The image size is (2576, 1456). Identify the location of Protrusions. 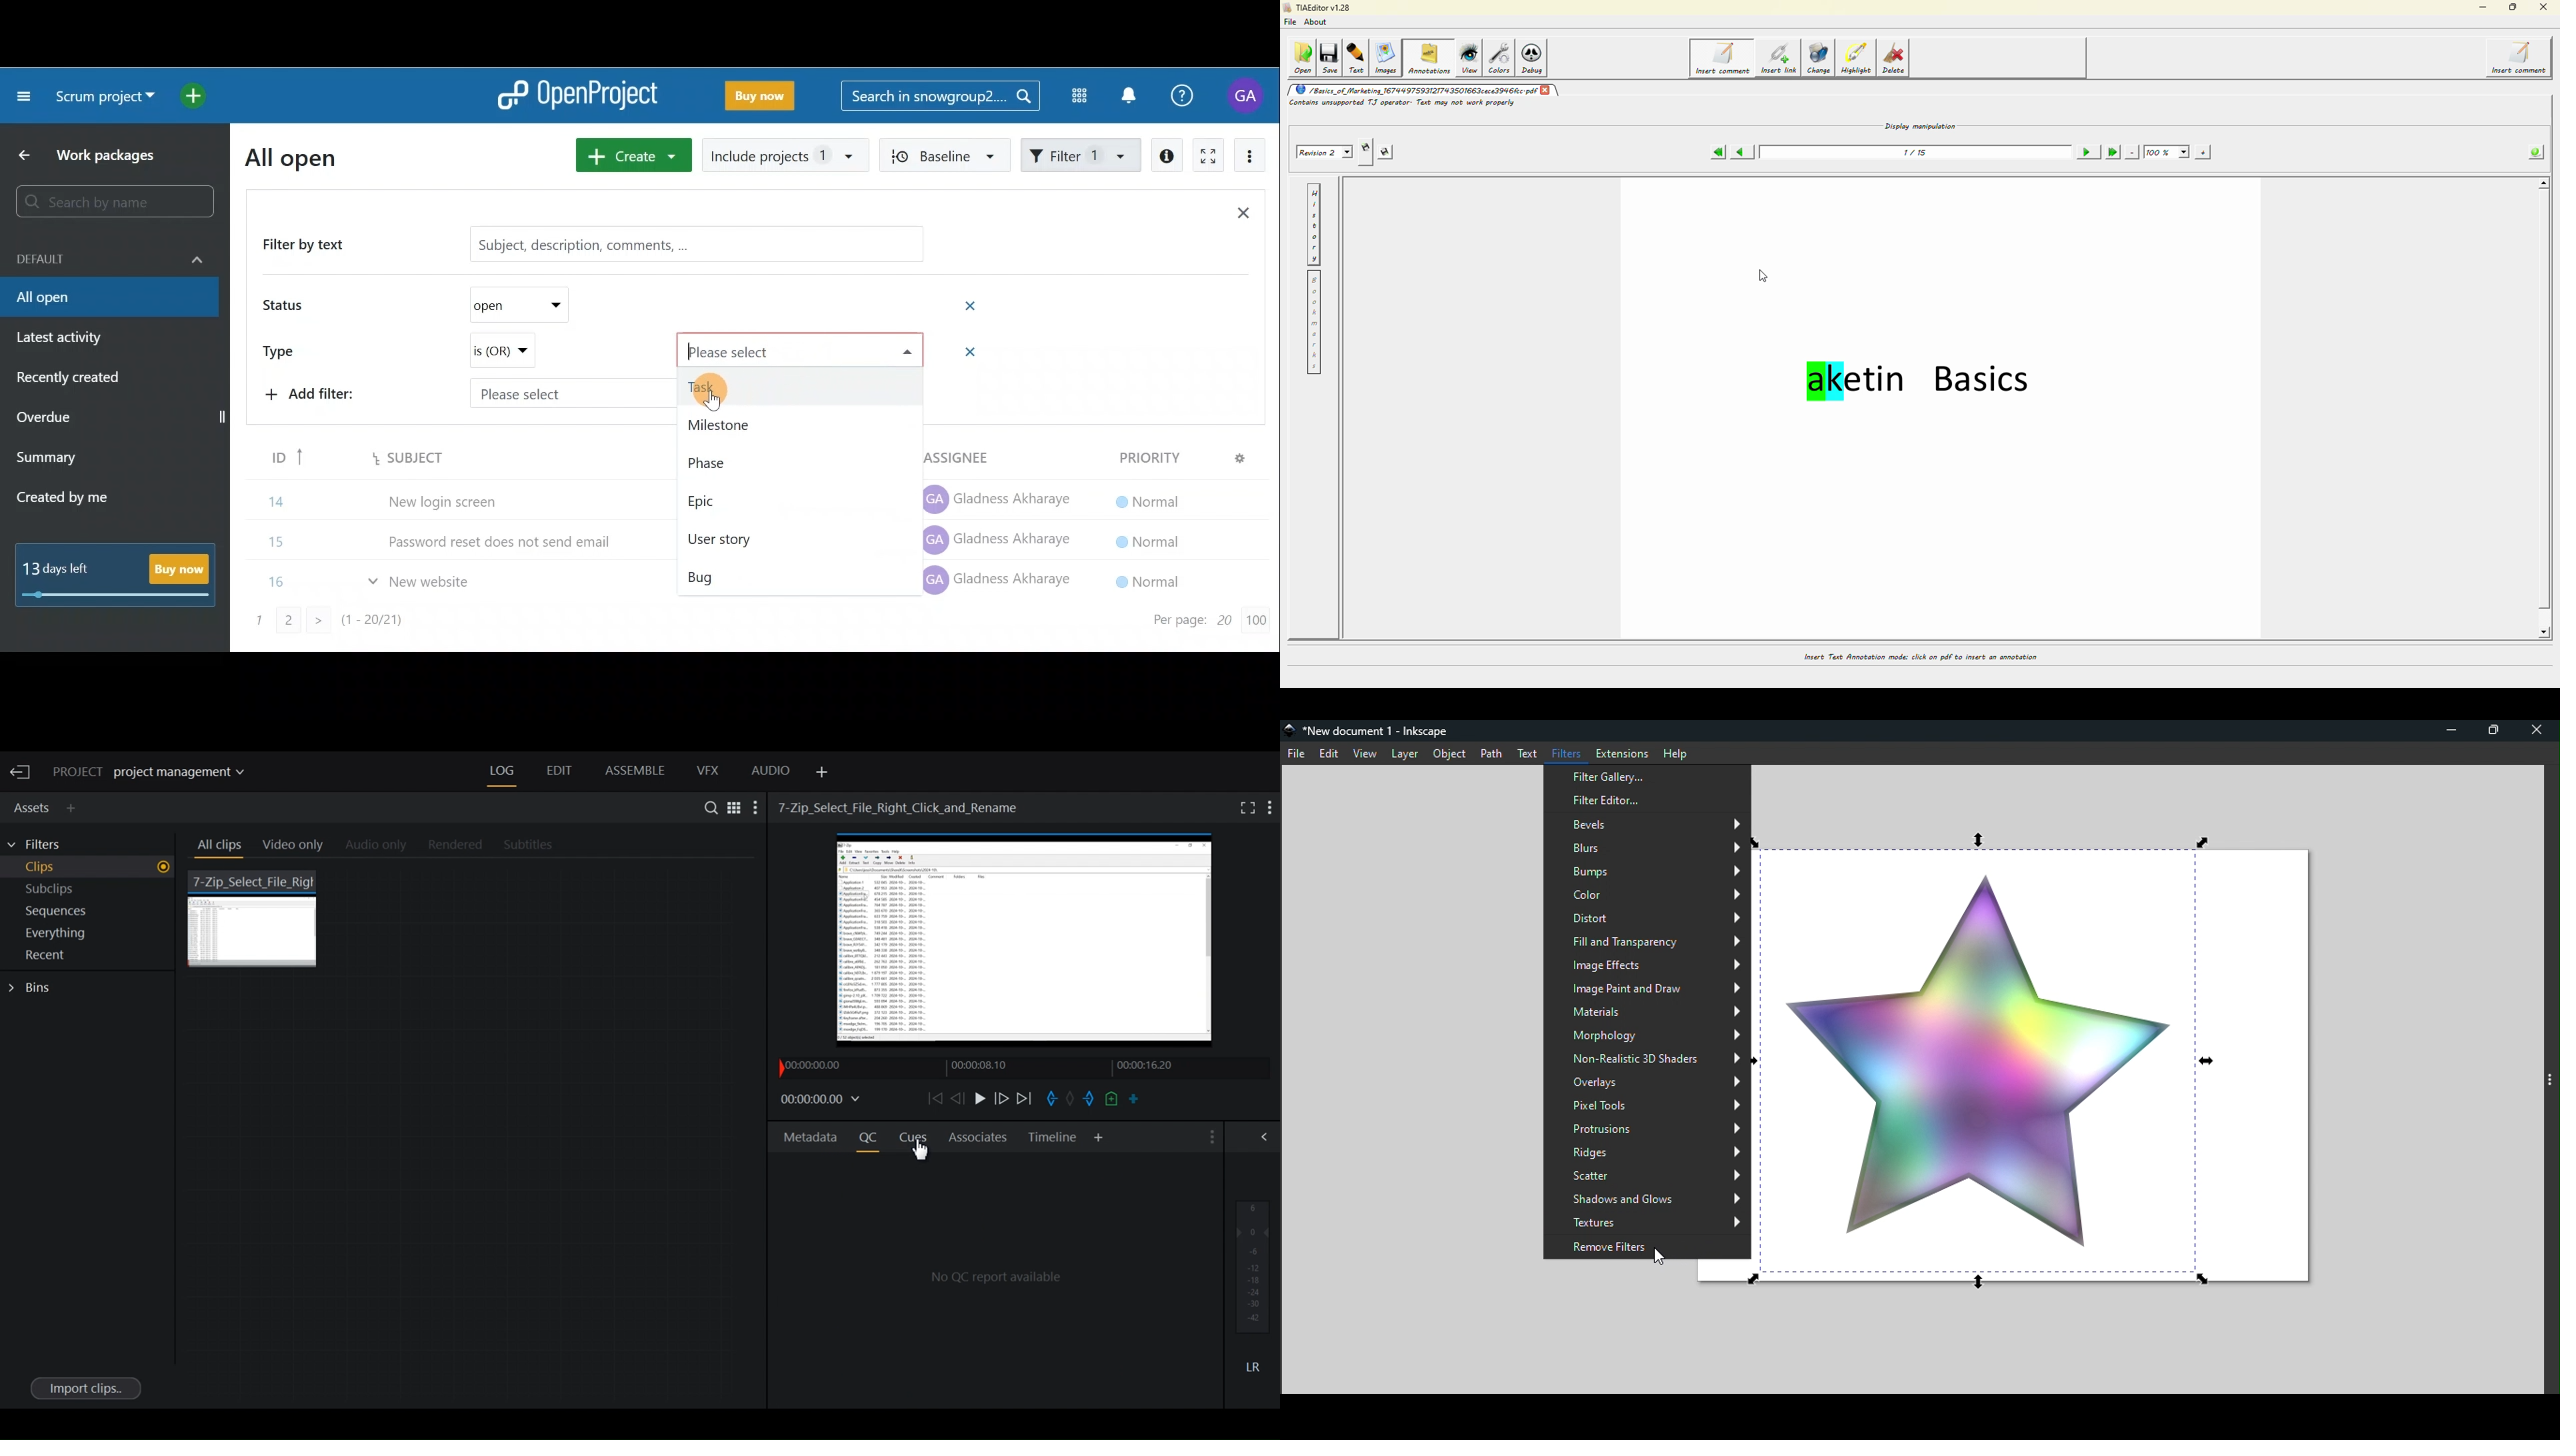
(1648, 1127).